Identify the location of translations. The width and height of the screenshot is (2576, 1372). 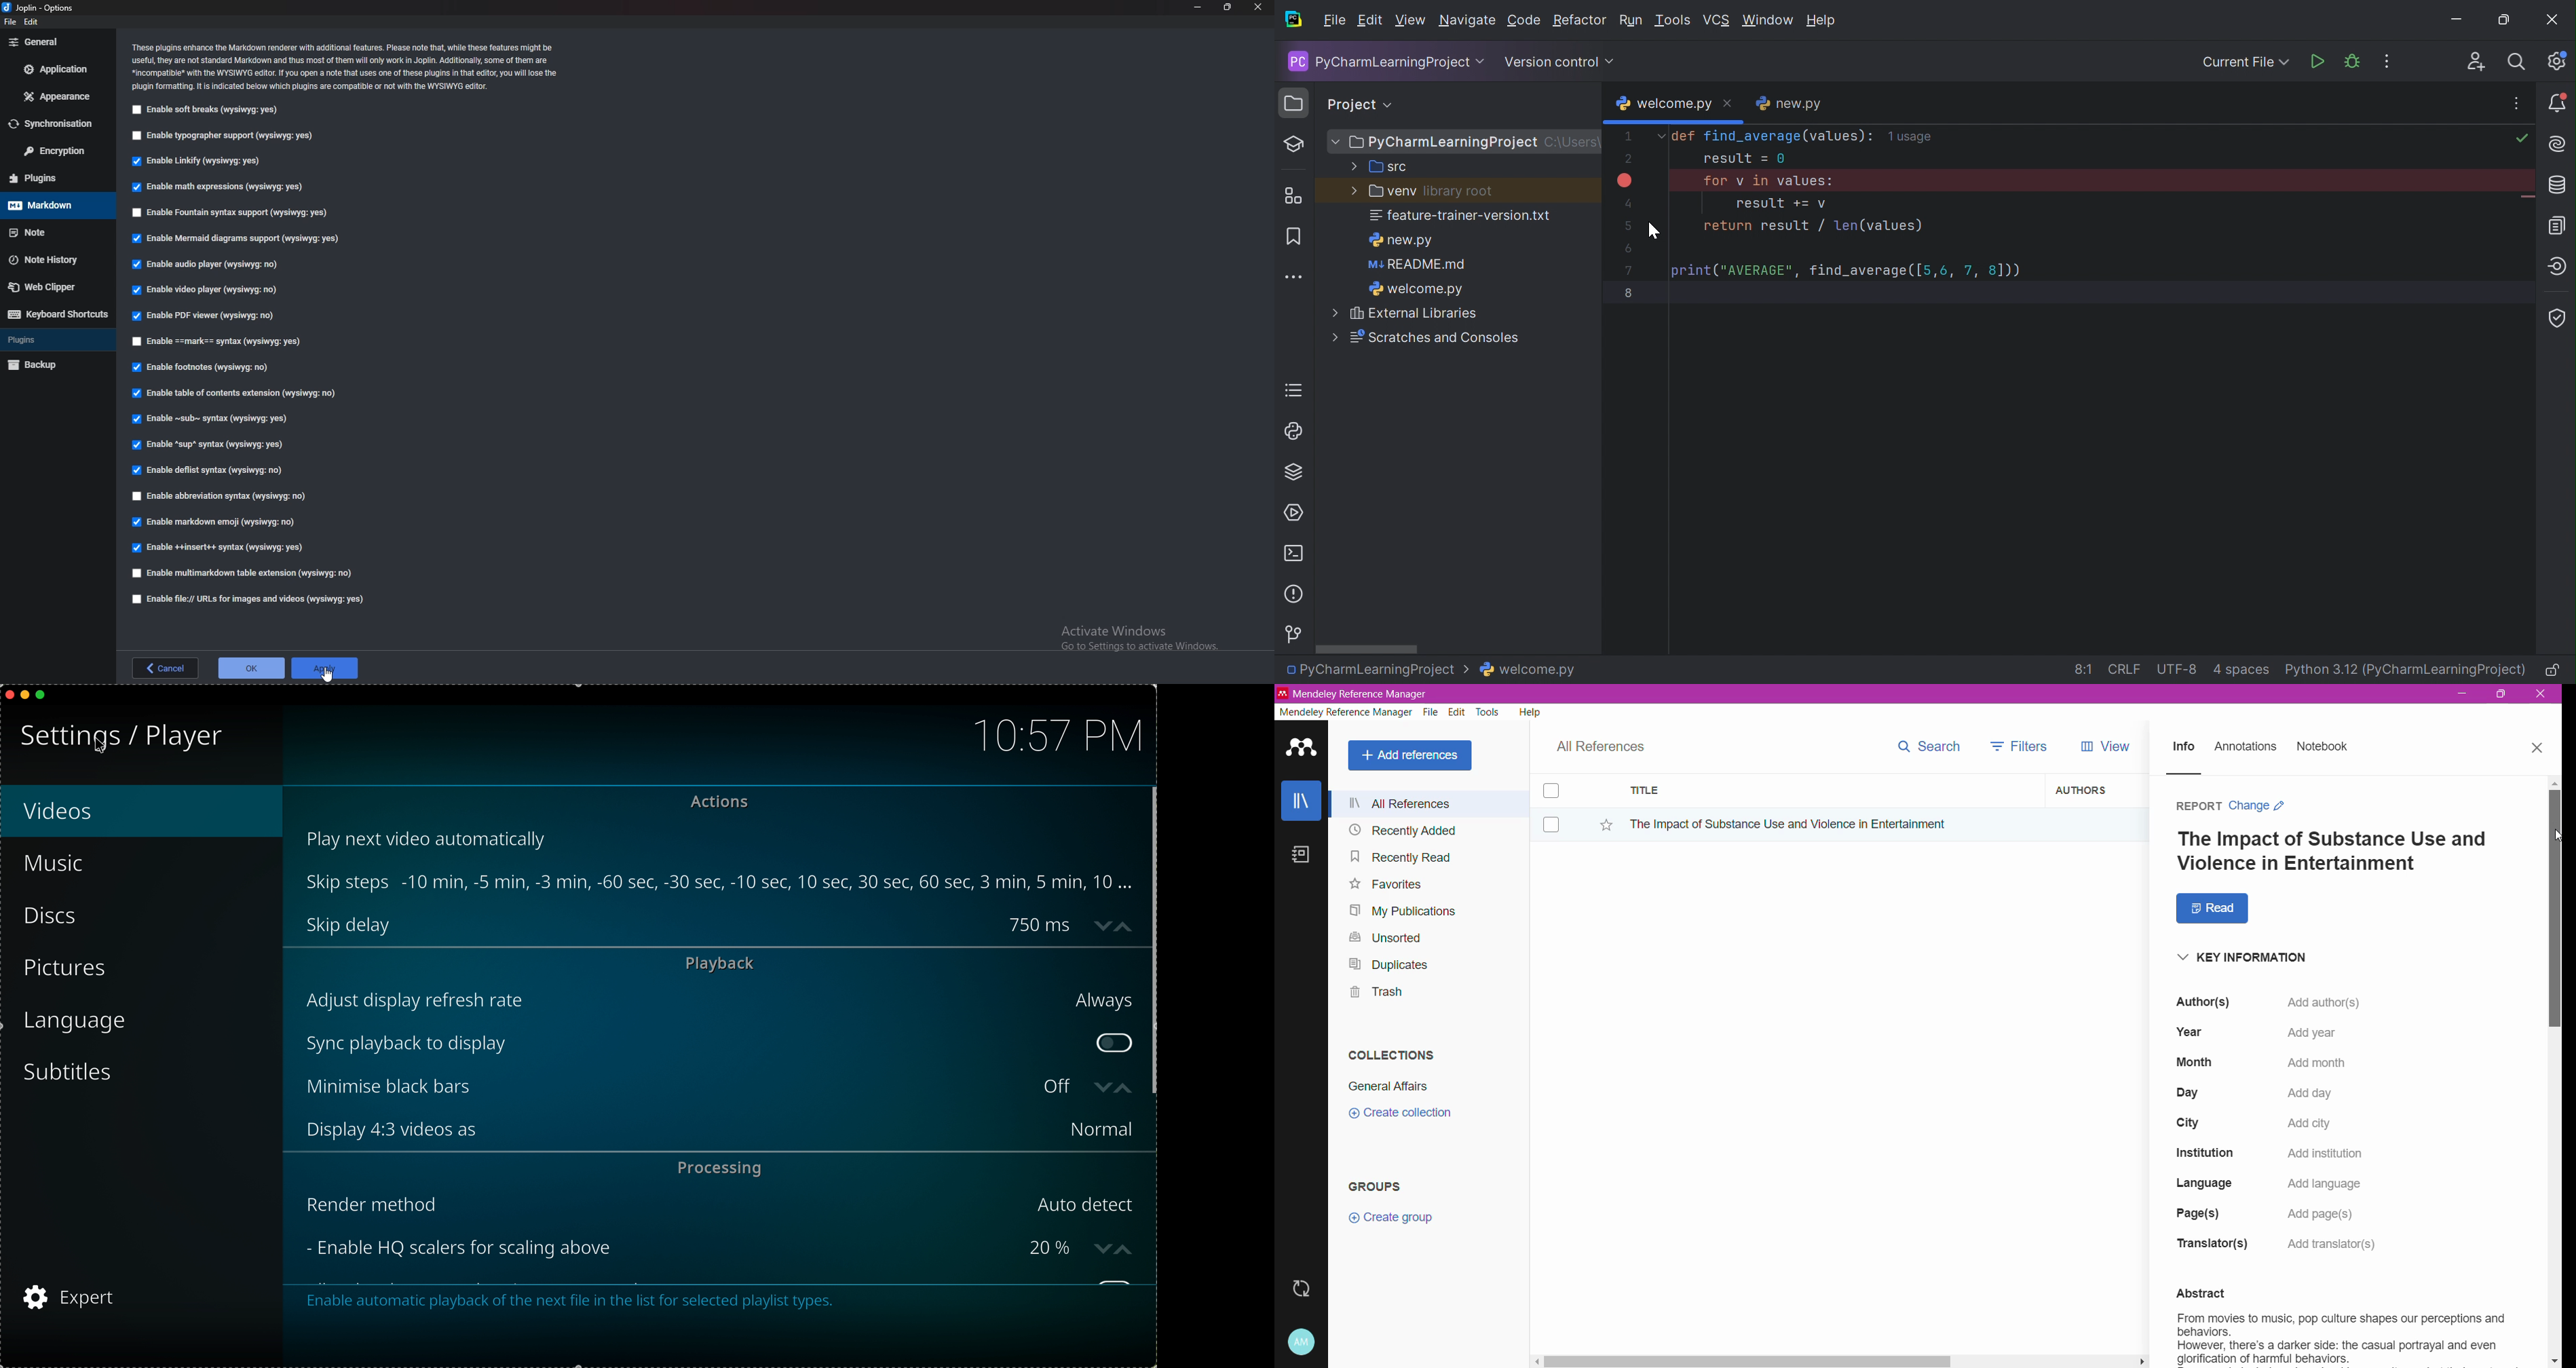
(2281, 1245).